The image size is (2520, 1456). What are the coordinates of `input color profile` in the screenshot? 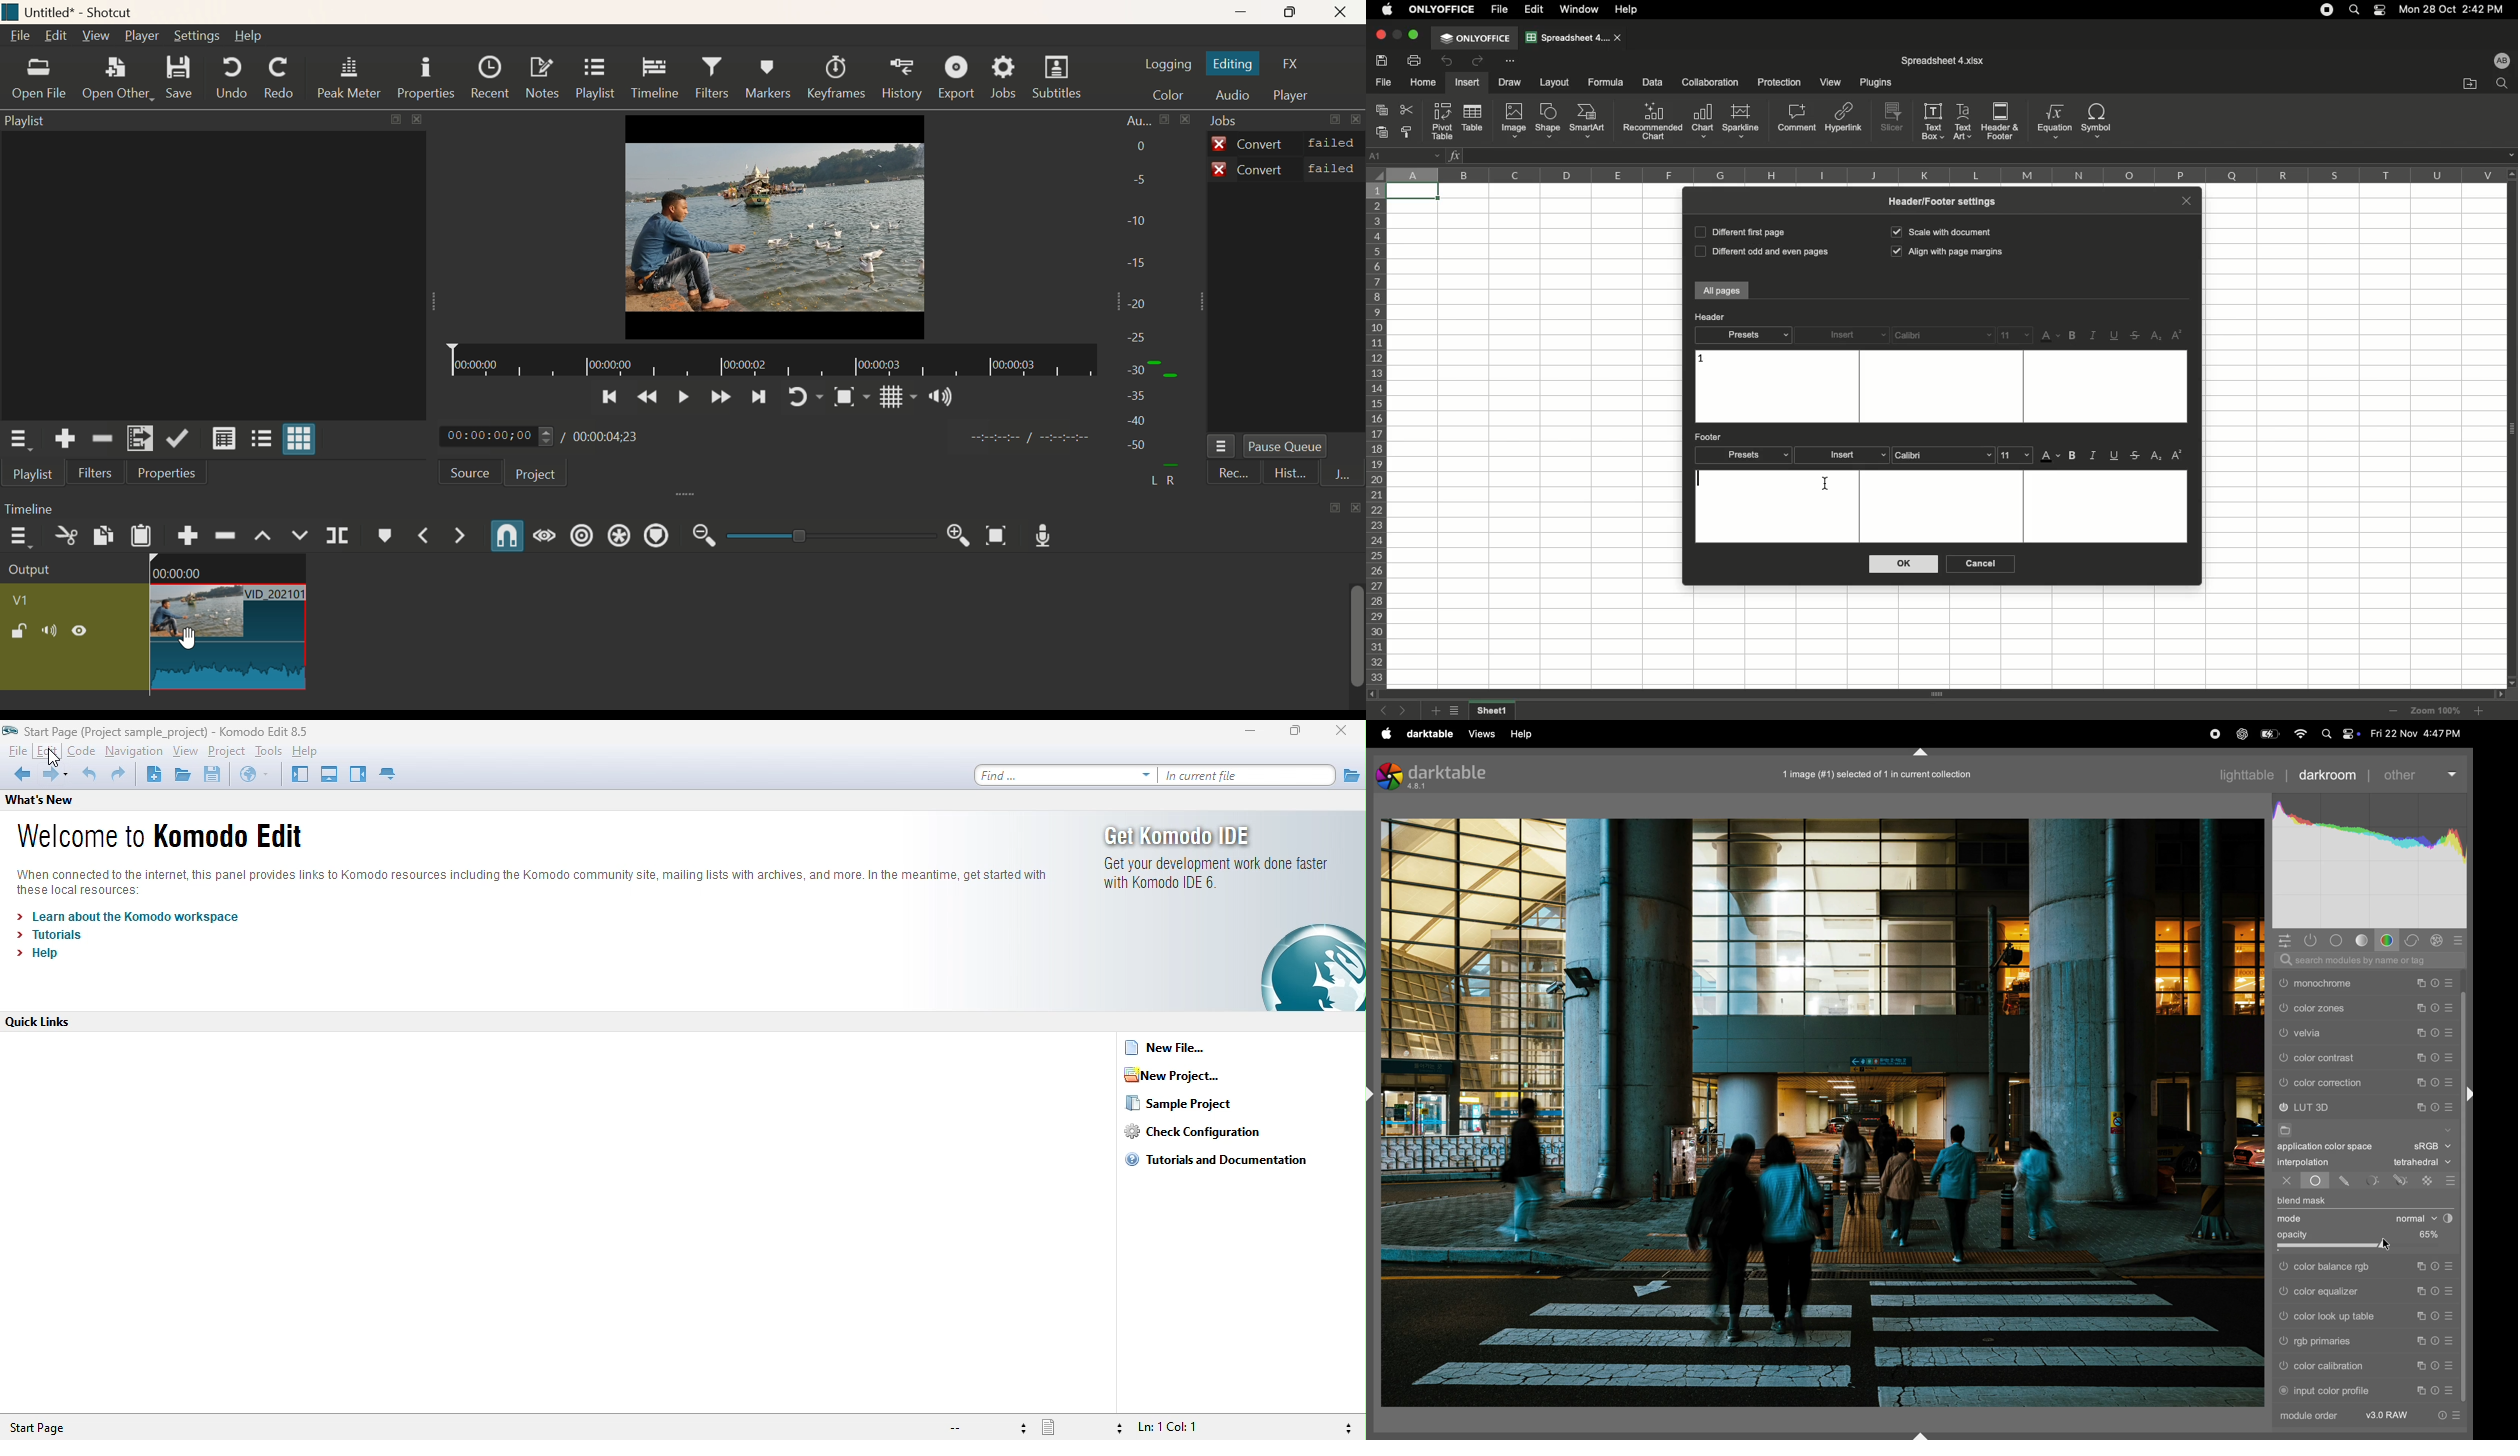 It's located at (2336, 1391).